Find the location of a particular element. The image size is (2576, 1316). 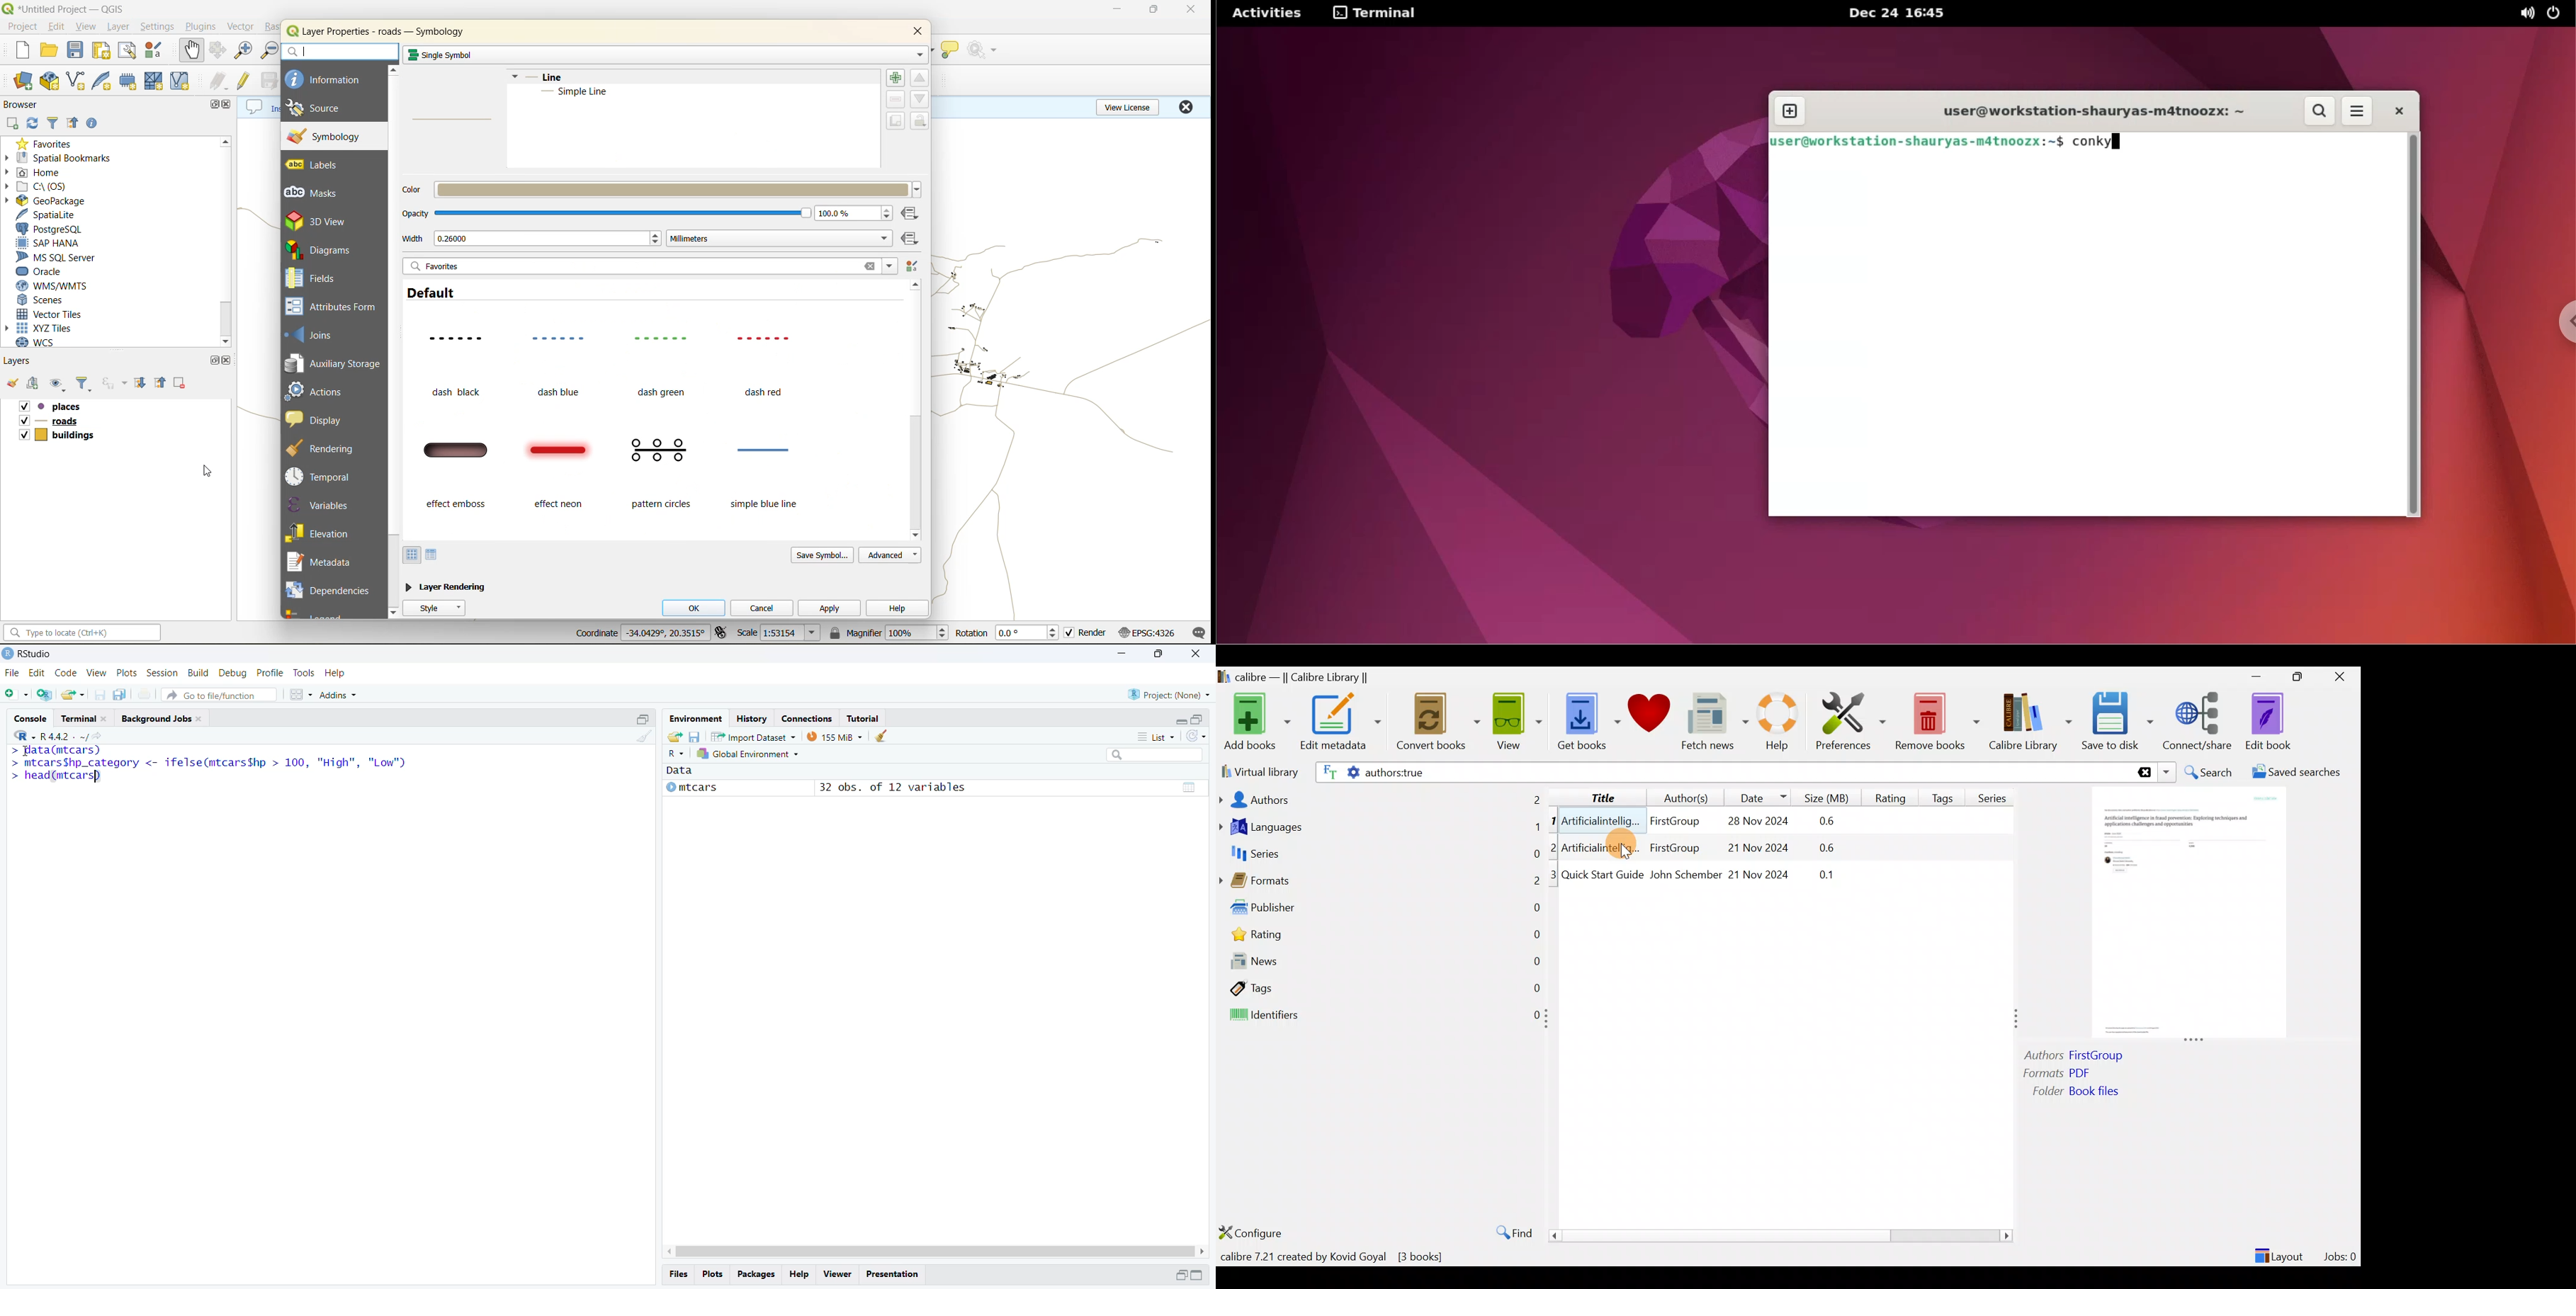

Plots is located at coordinates (126, 674).